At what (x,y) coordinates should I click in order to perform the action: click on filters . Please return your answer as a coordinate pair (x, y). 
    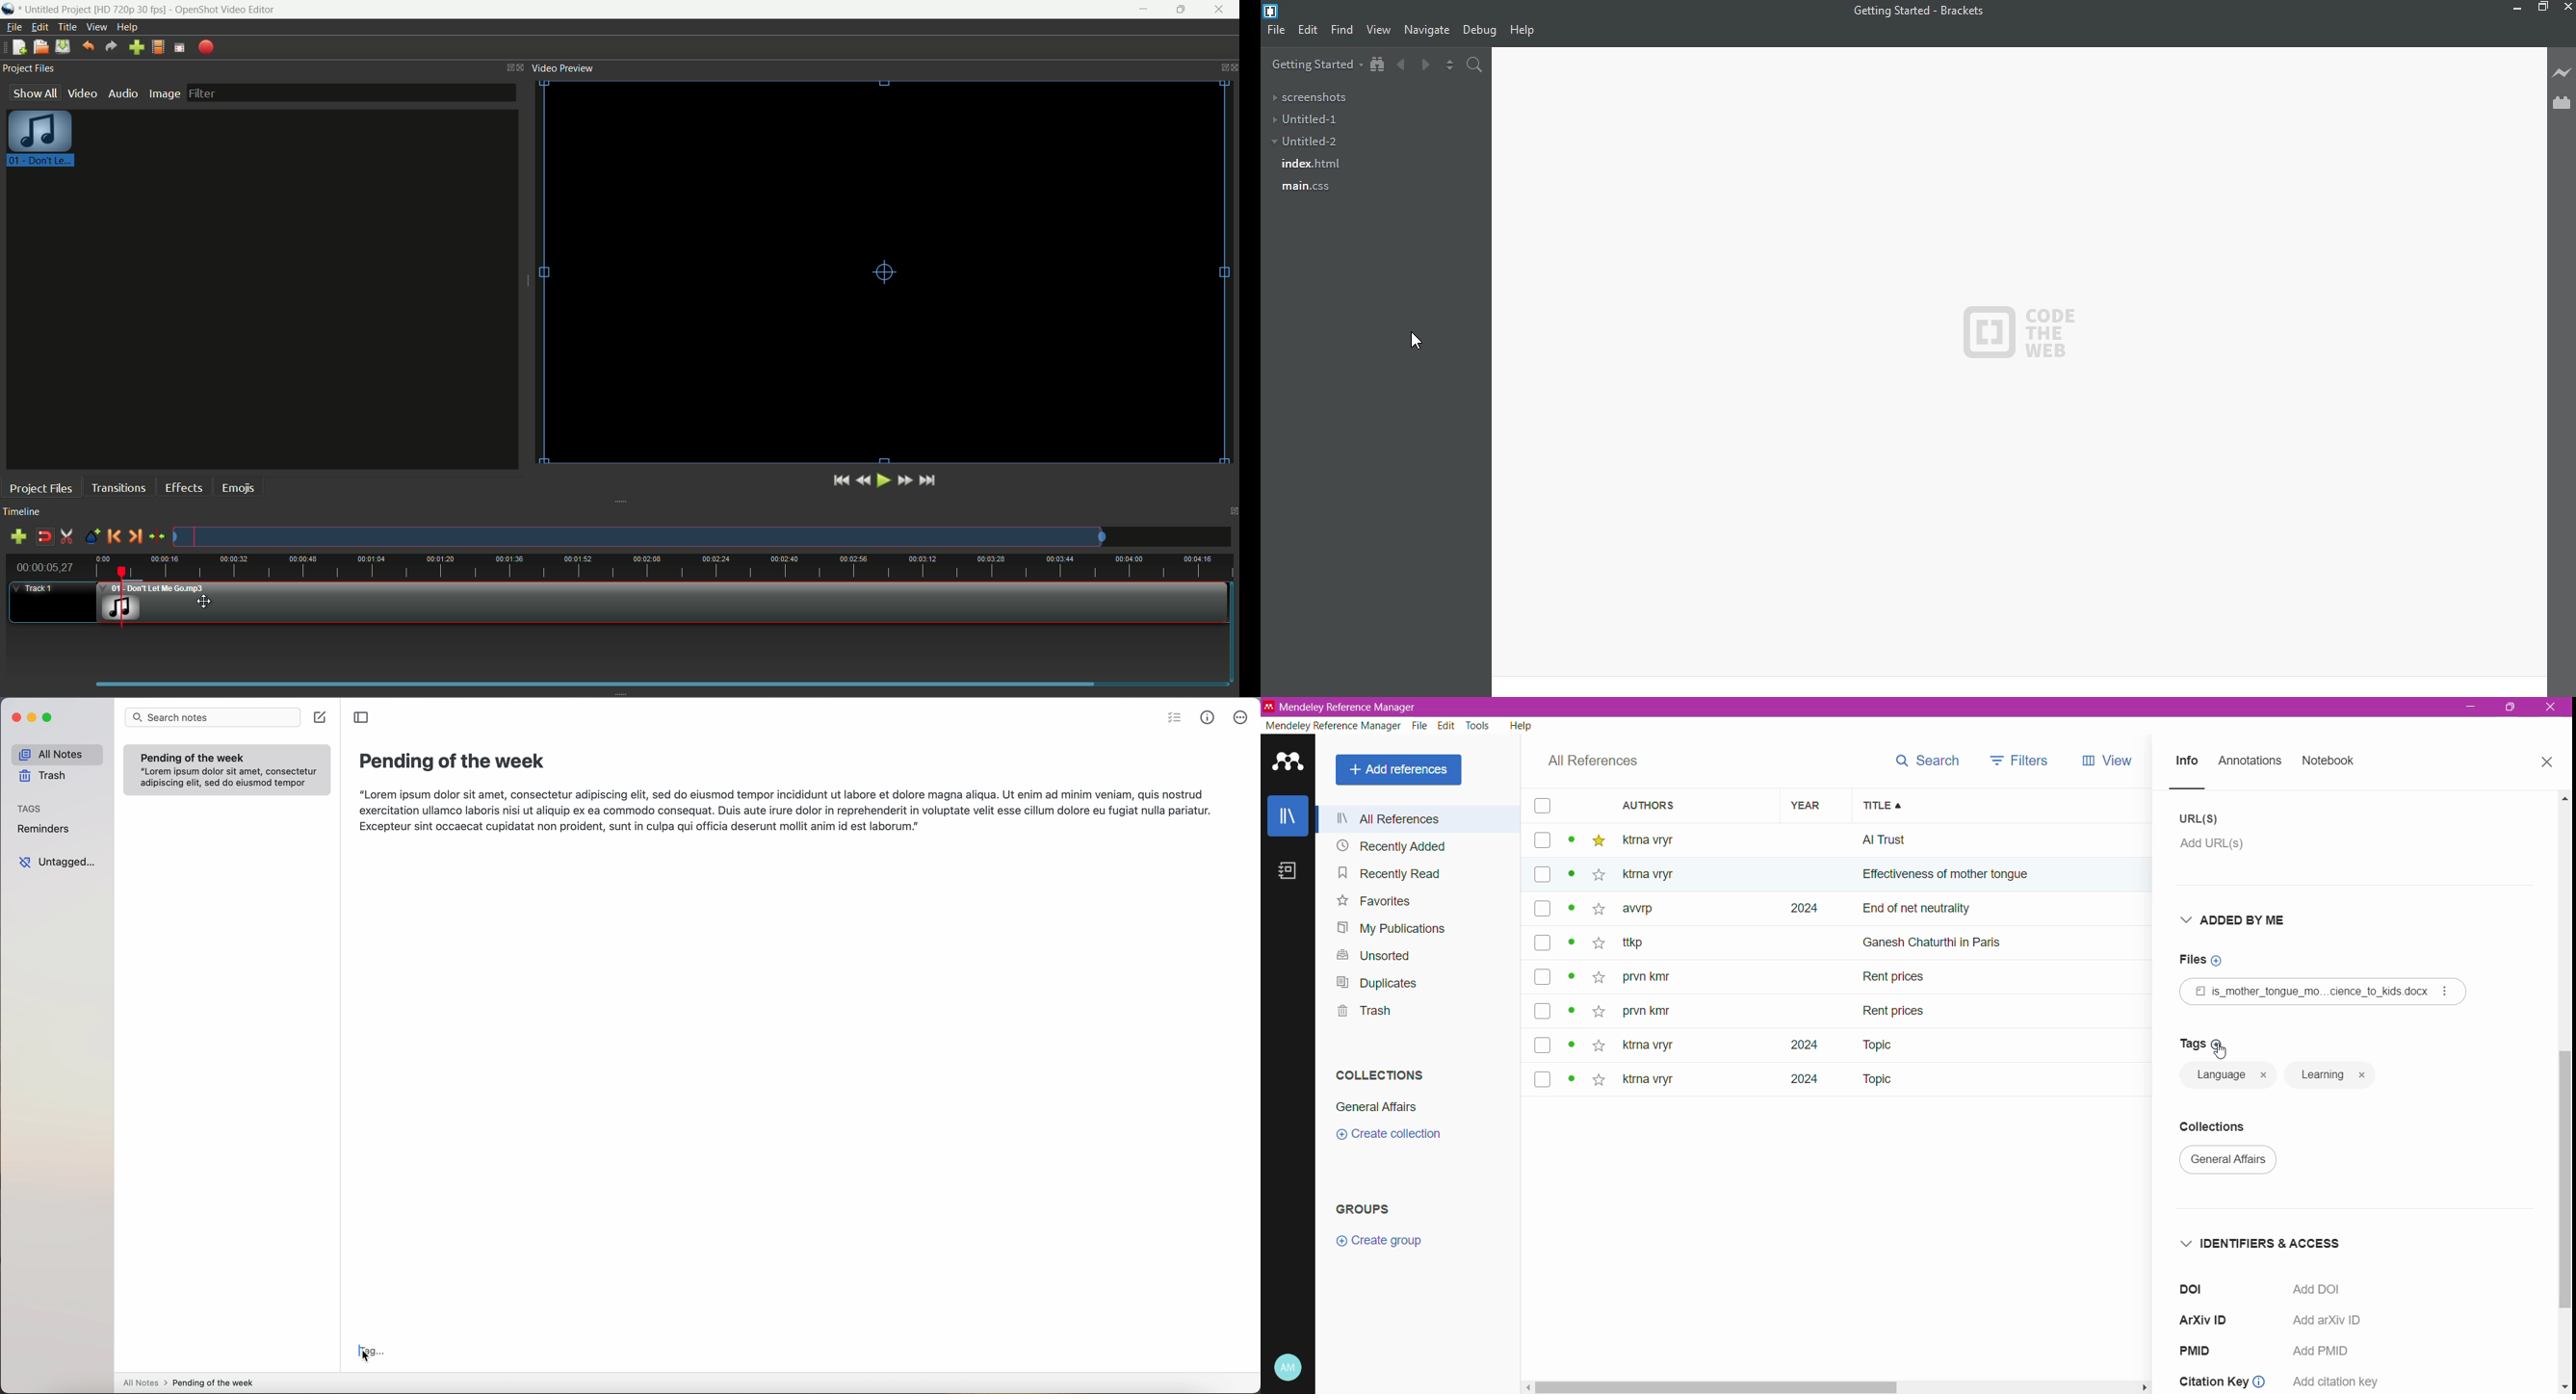
    Looking at the image, I should click on (2020, 759).